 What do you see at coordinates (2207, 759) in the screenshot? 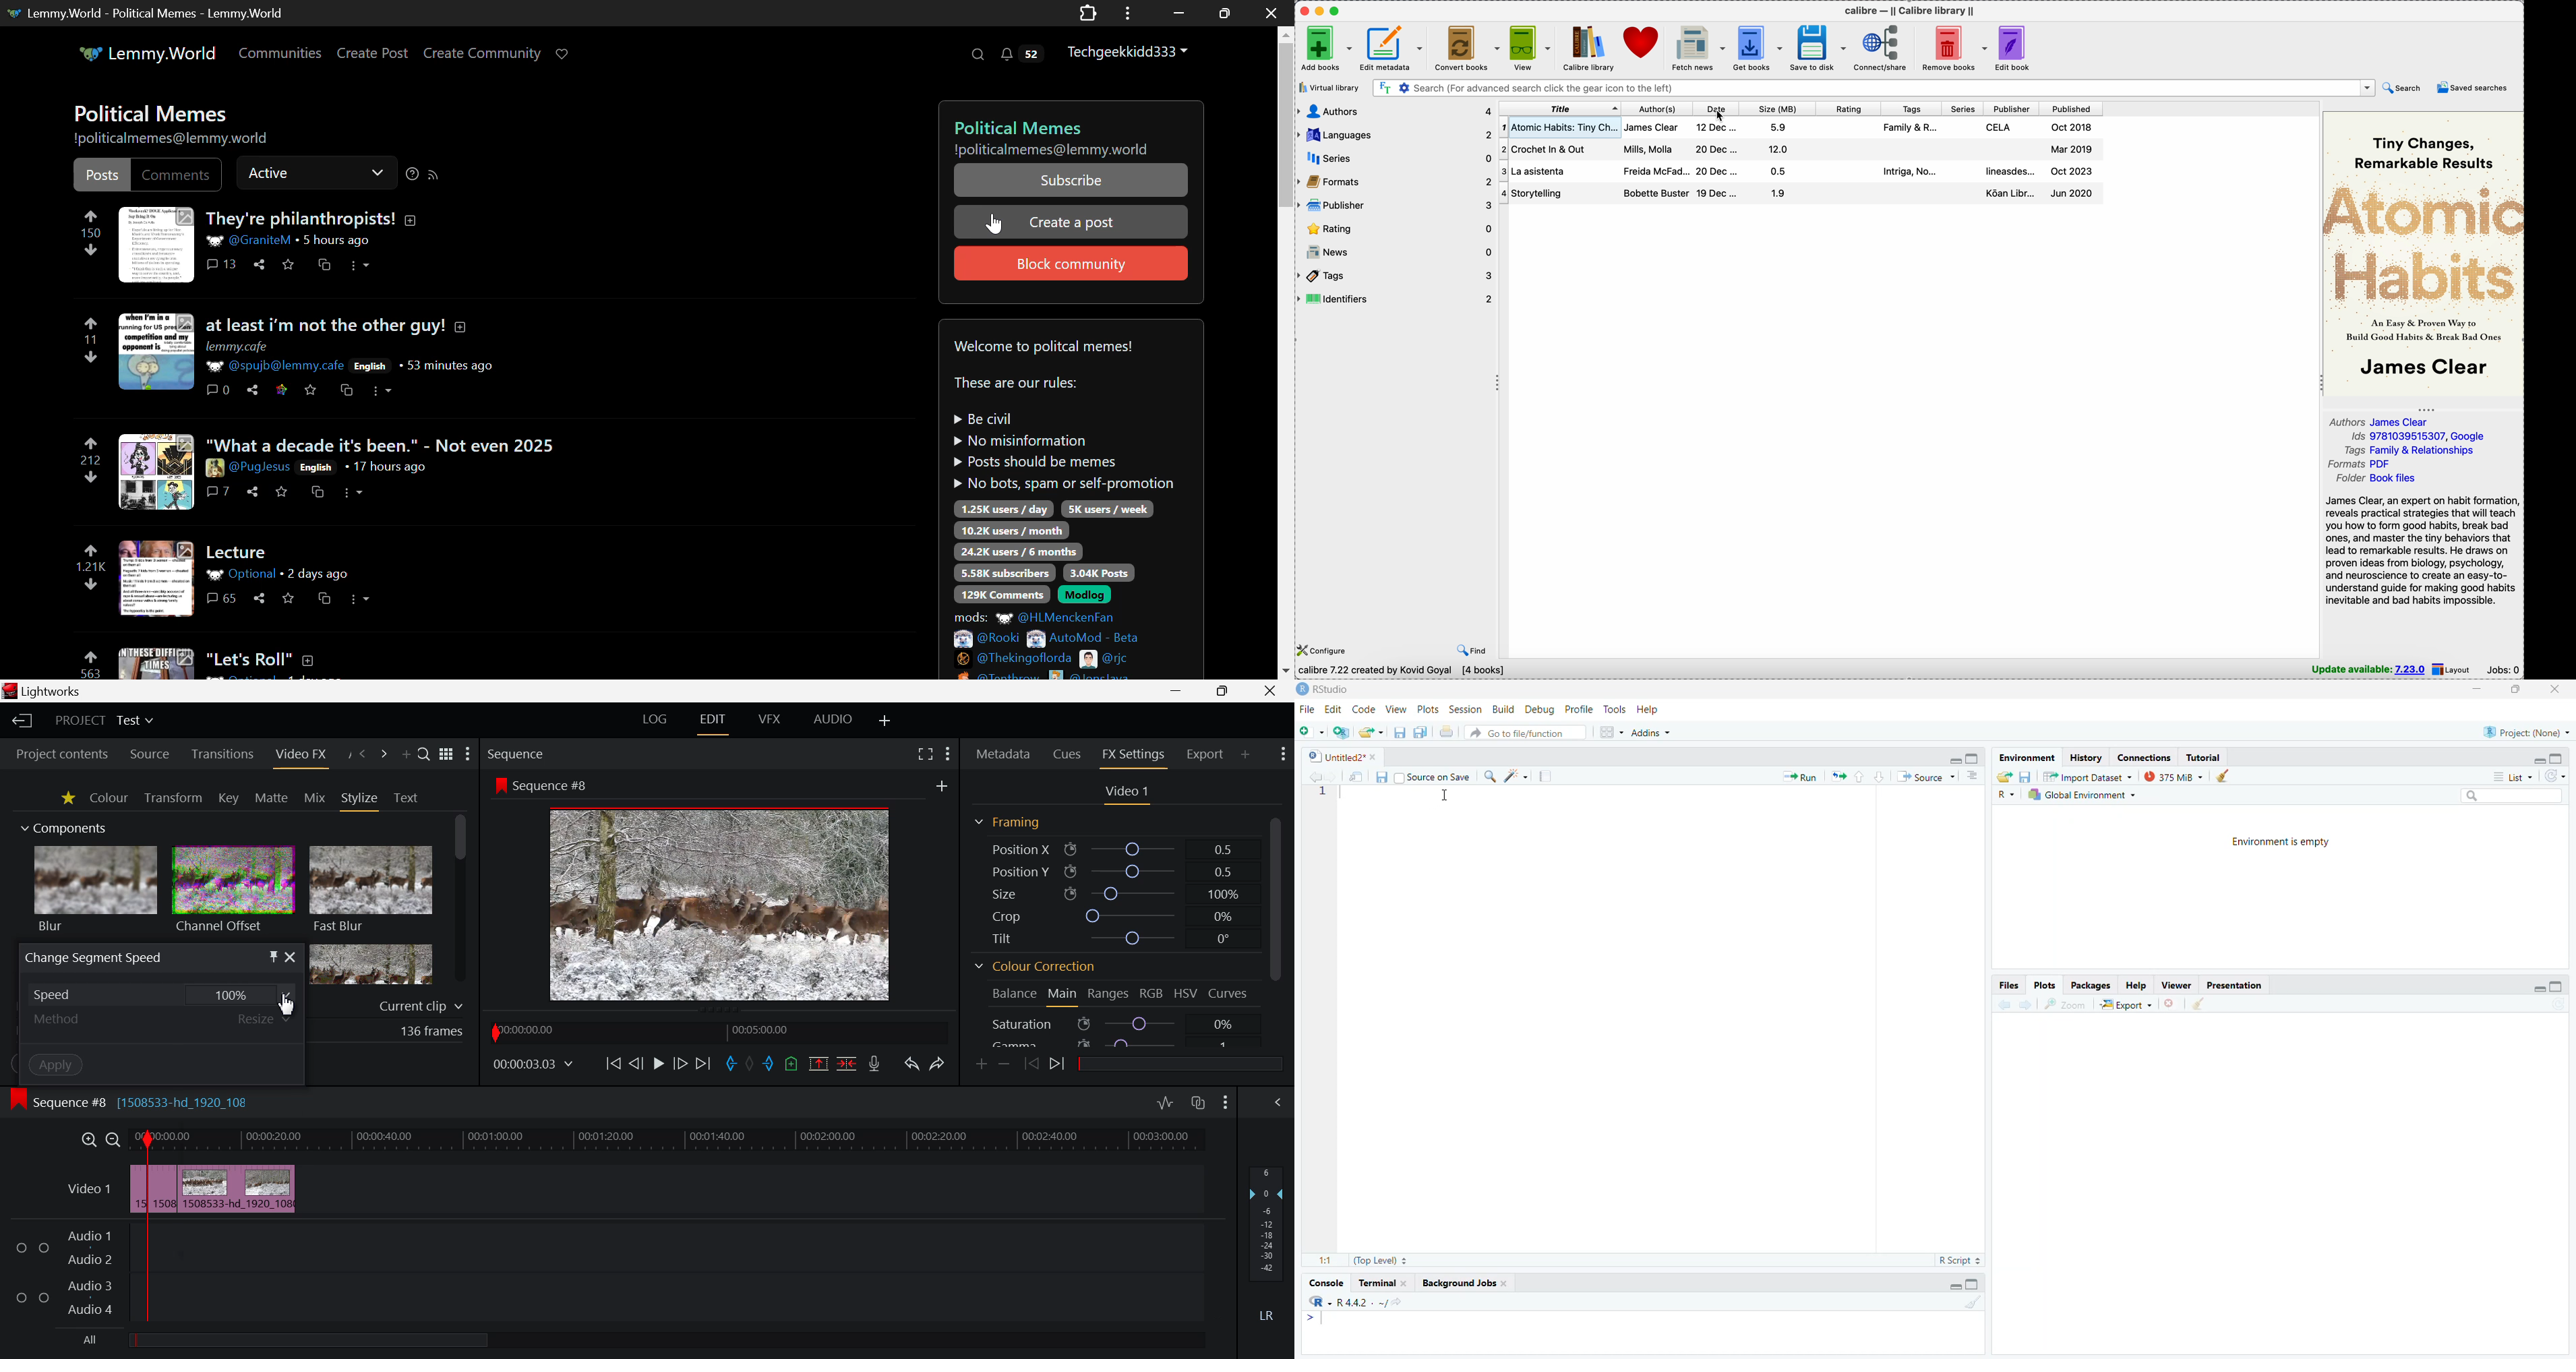
I see `Tutorial` at bounding box center [2207, 759].